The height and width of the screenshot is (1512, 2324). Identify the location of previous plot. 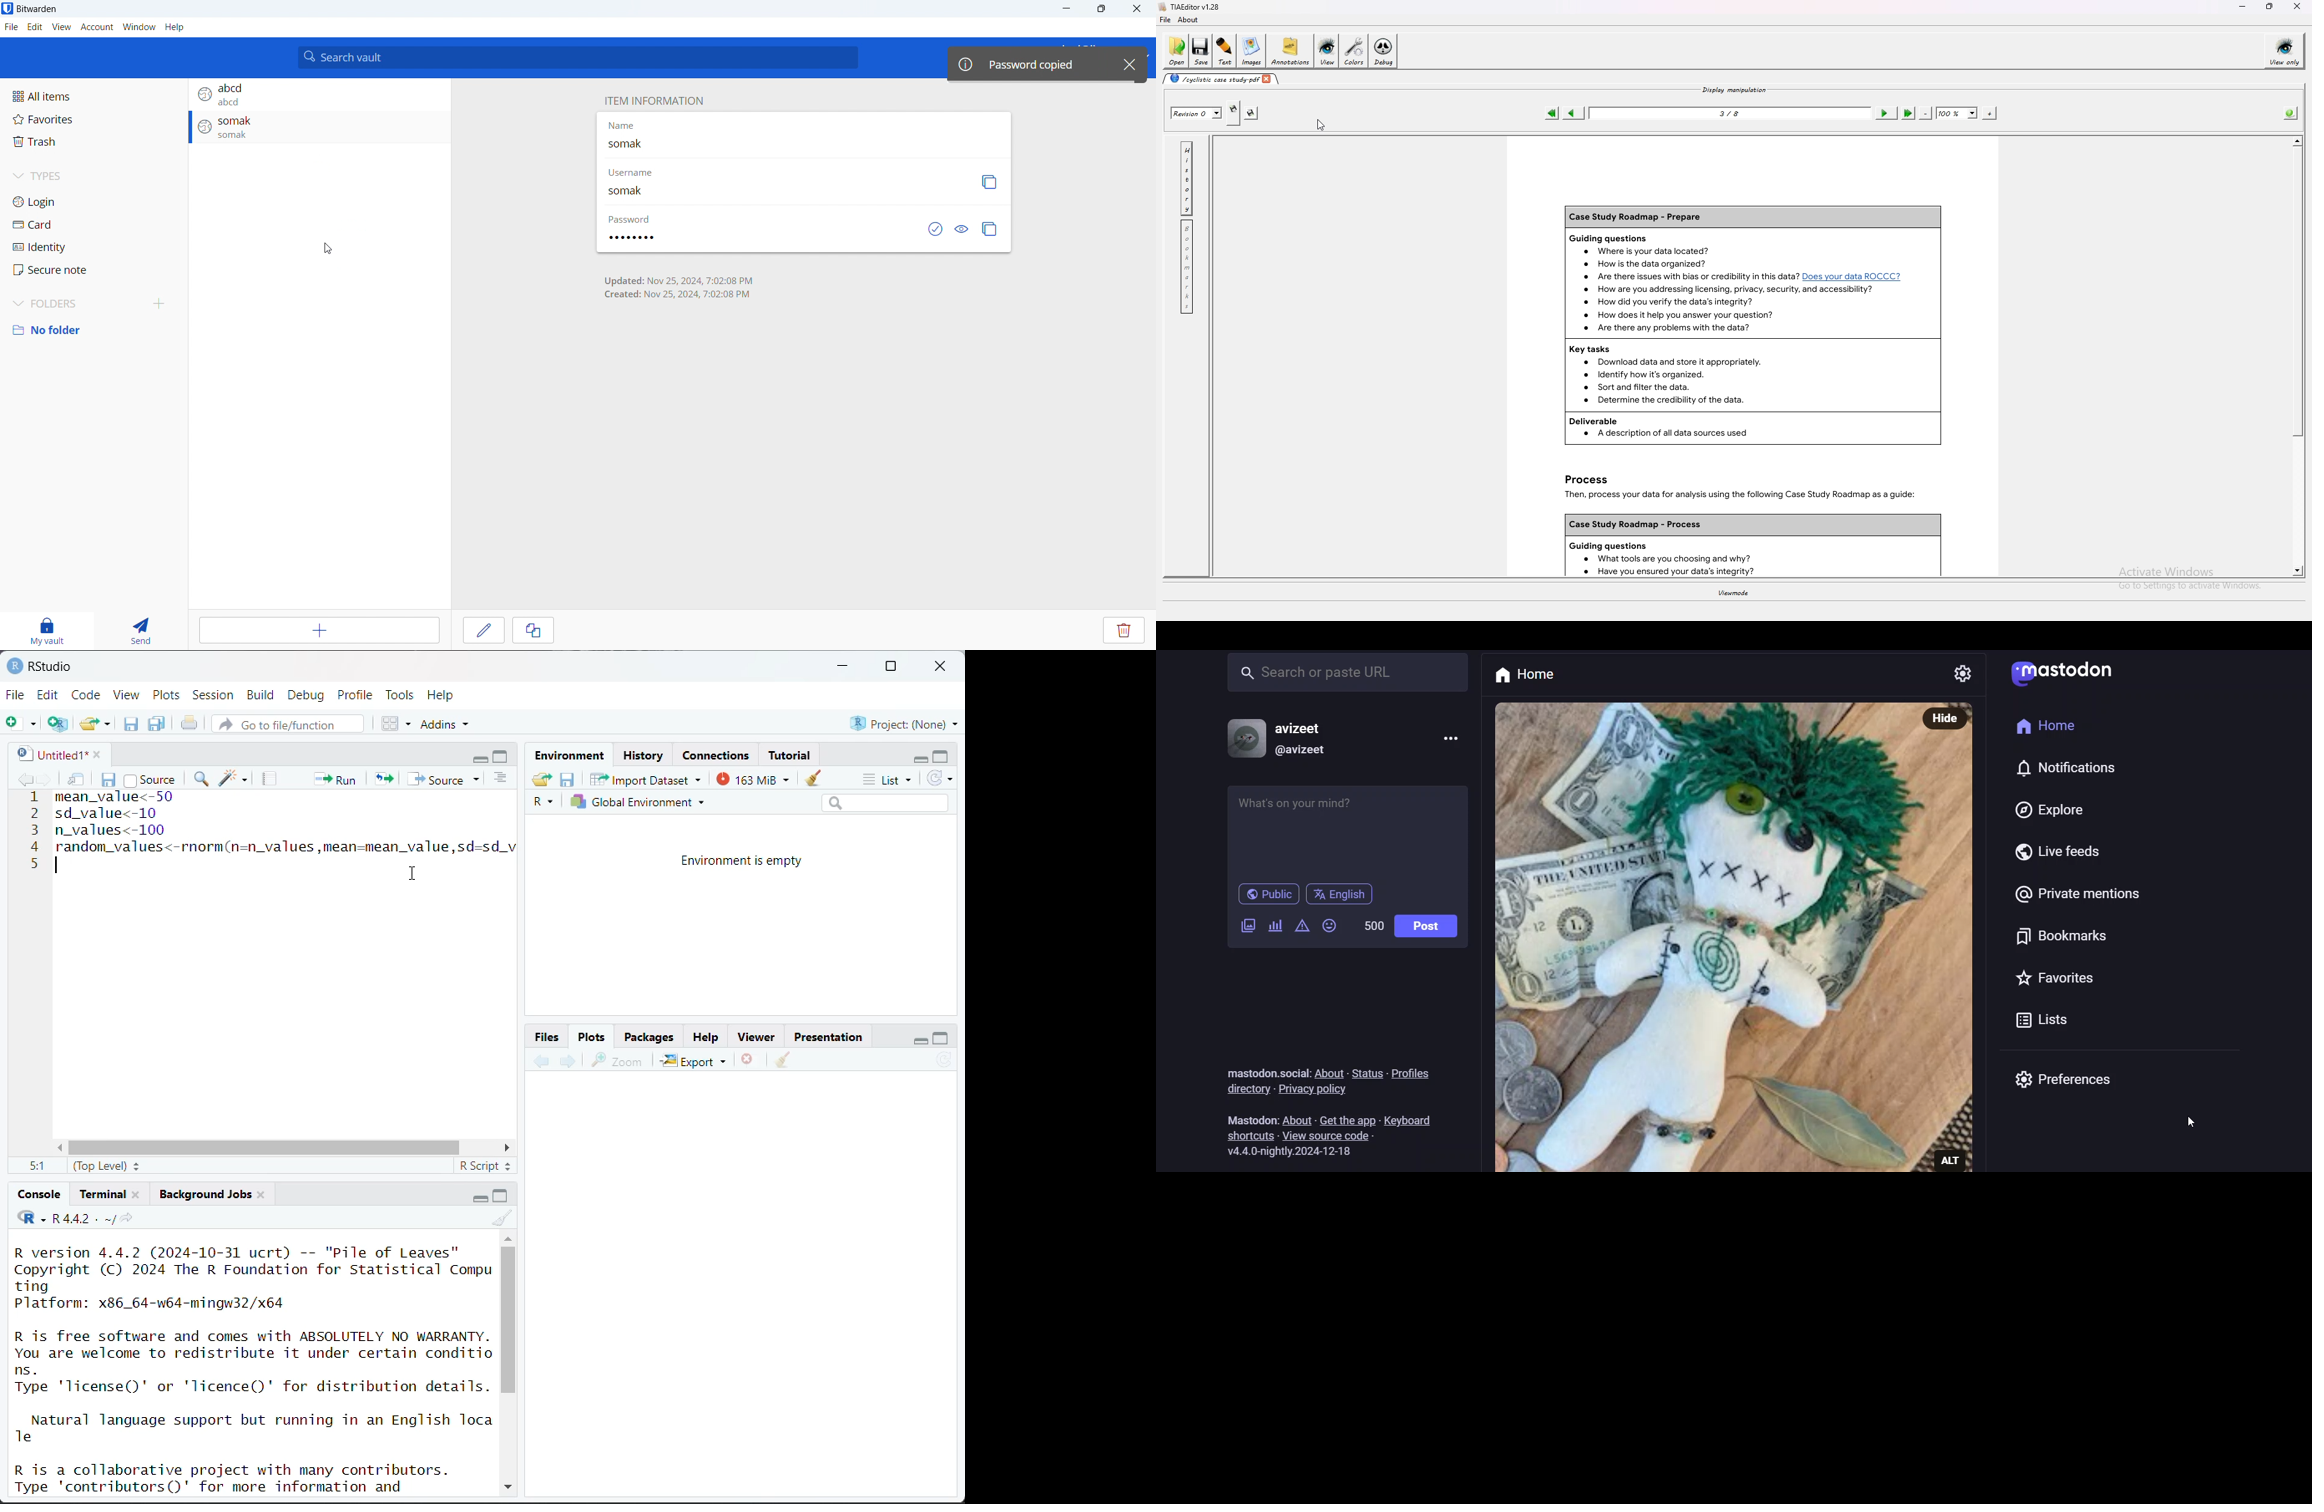
(542, 1062).